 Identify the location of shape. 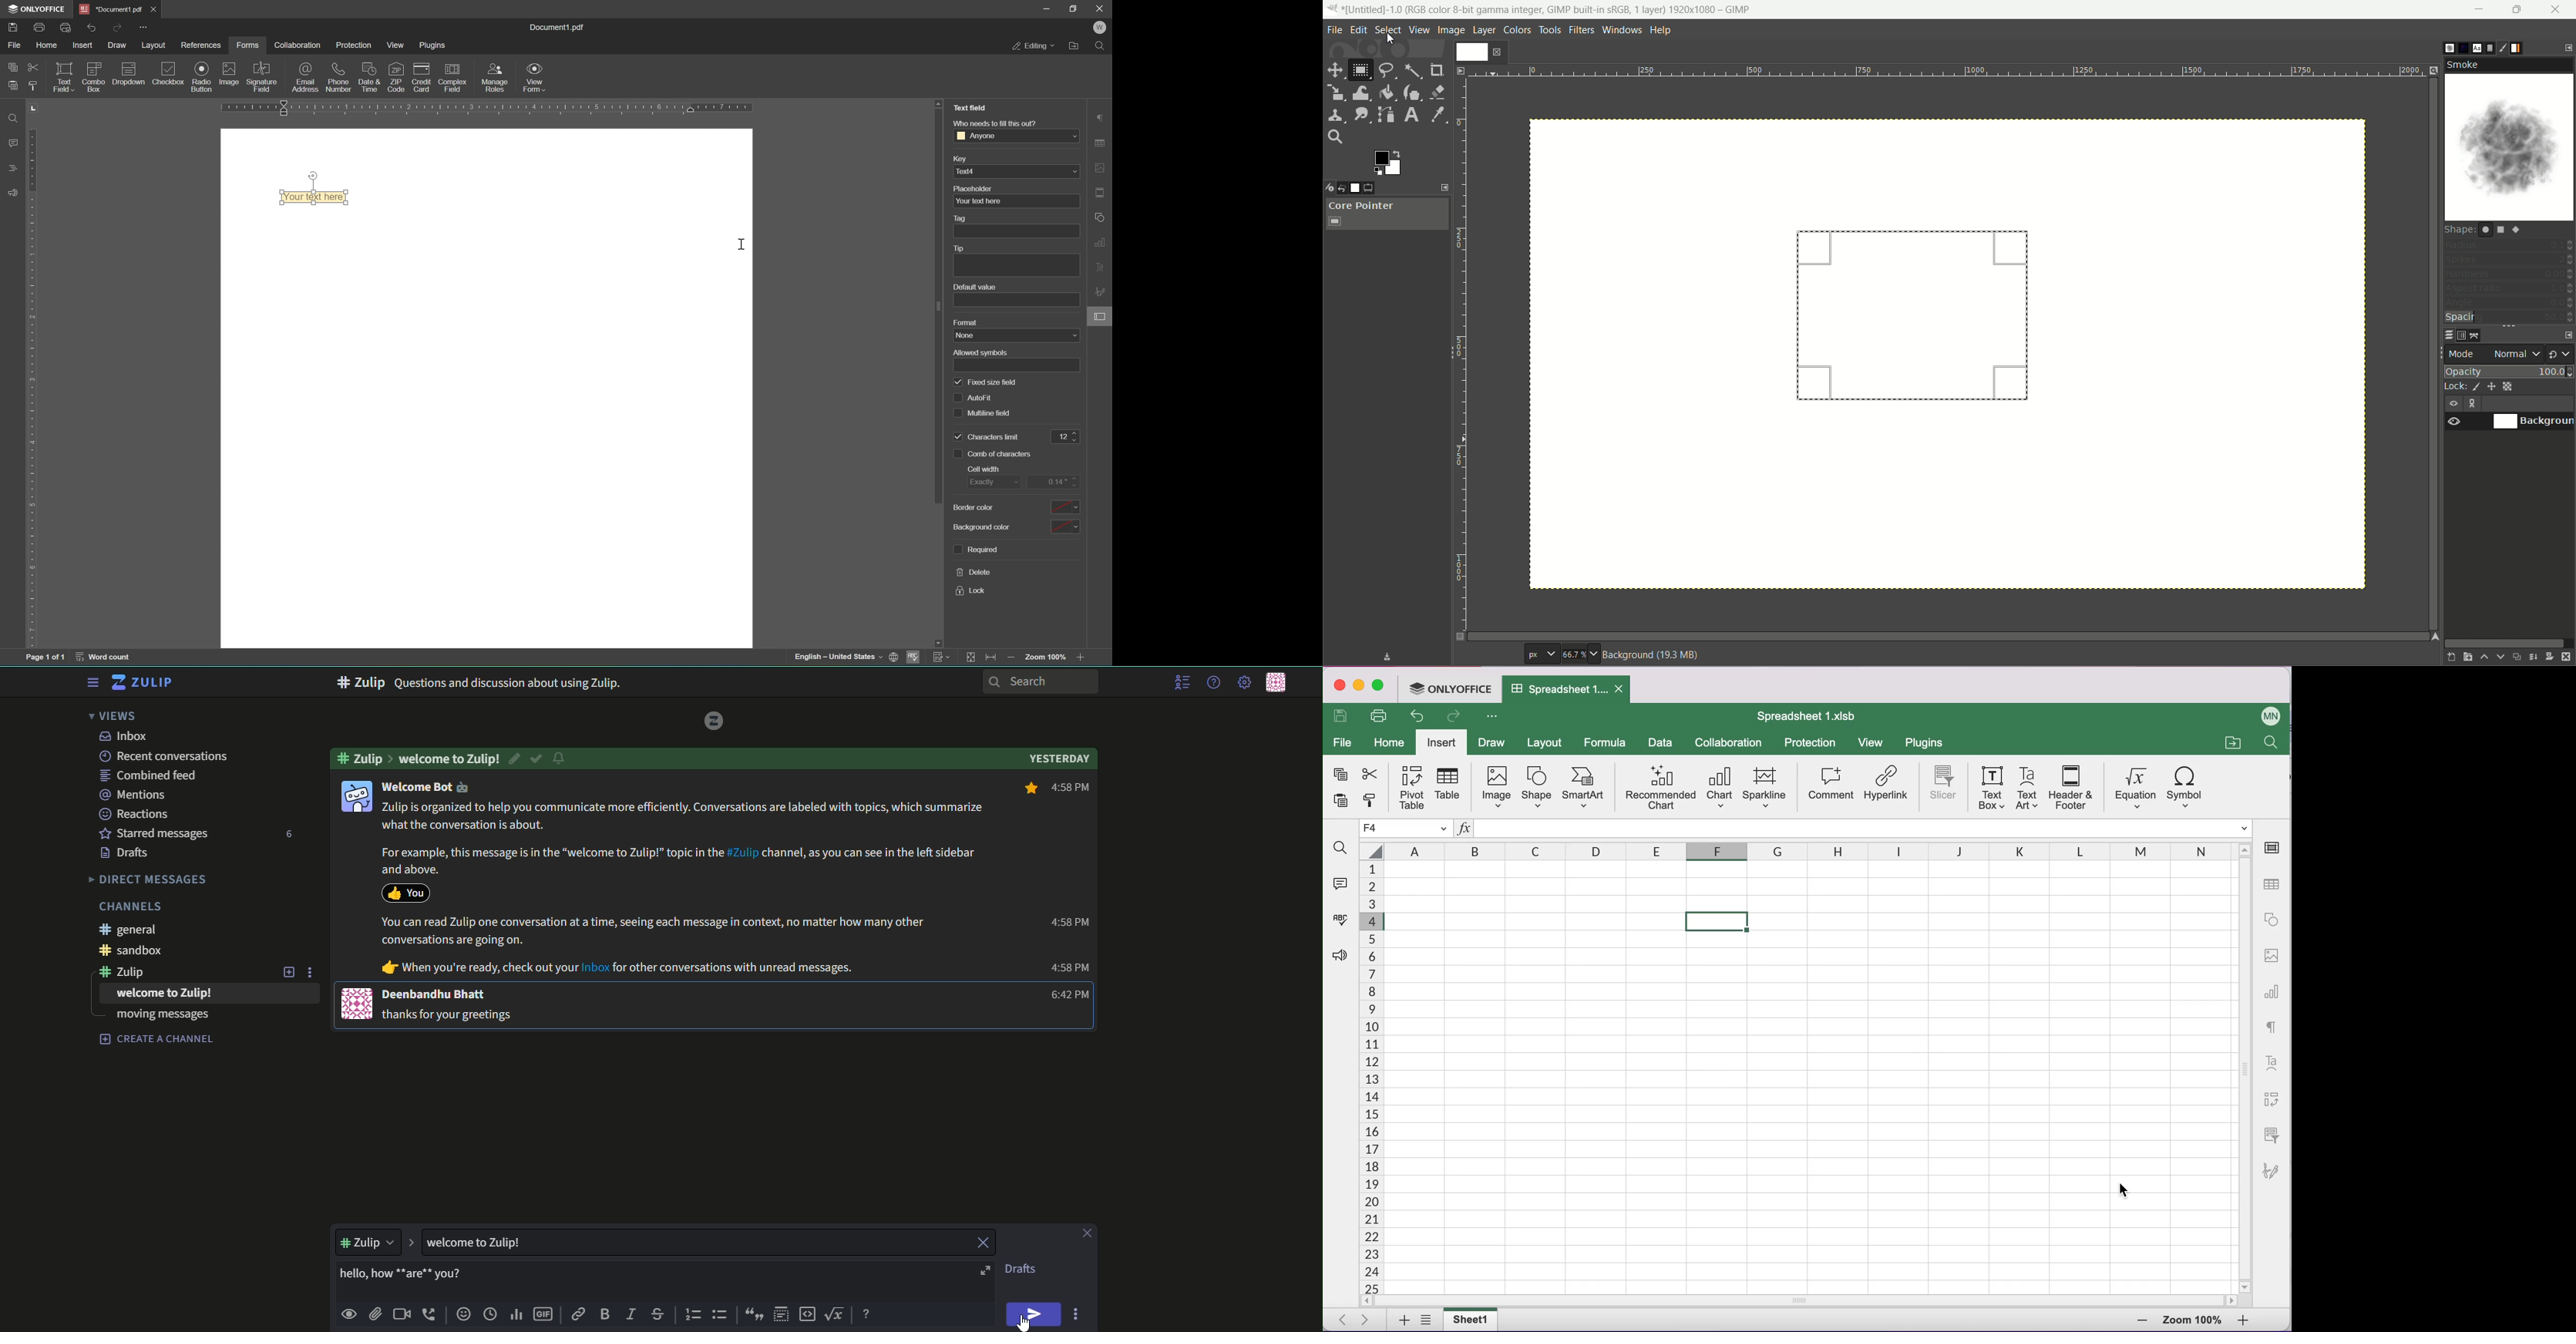
(1536, 788).